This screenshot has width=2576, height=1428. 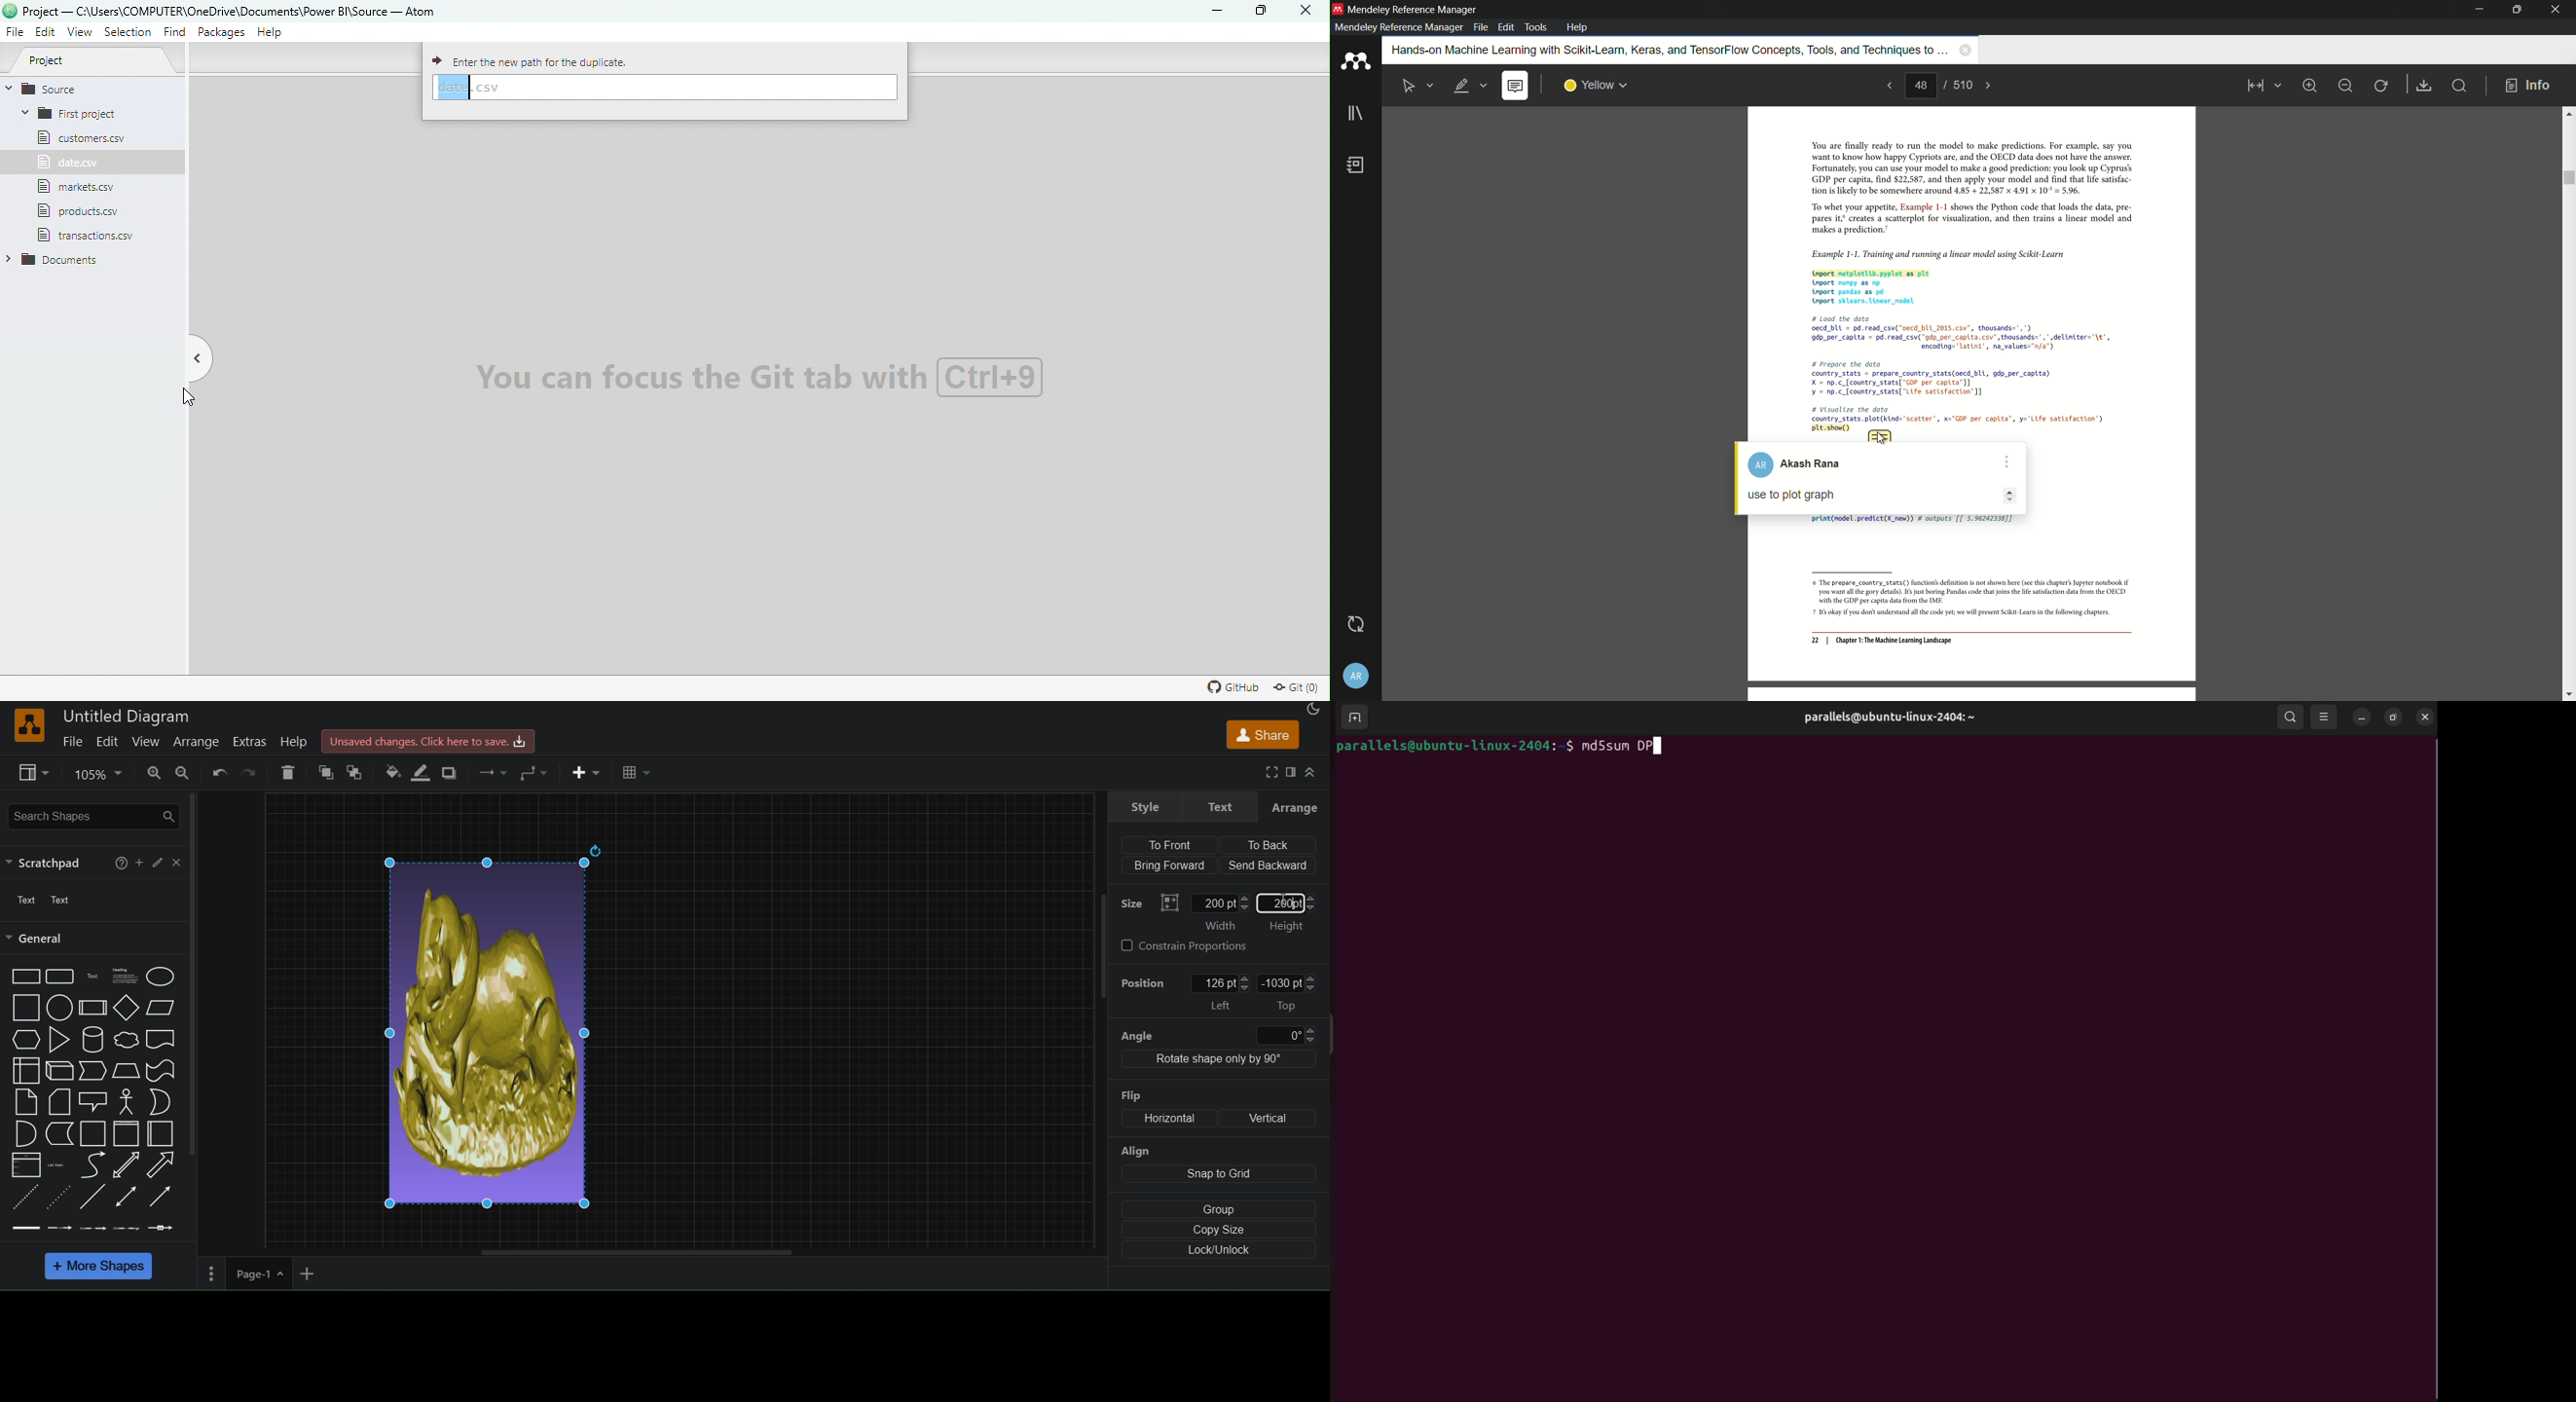 What do you see at coordinates (2568, 178) in the screenshot?
I see `scroll bar` at bounding box center [2568, 178].